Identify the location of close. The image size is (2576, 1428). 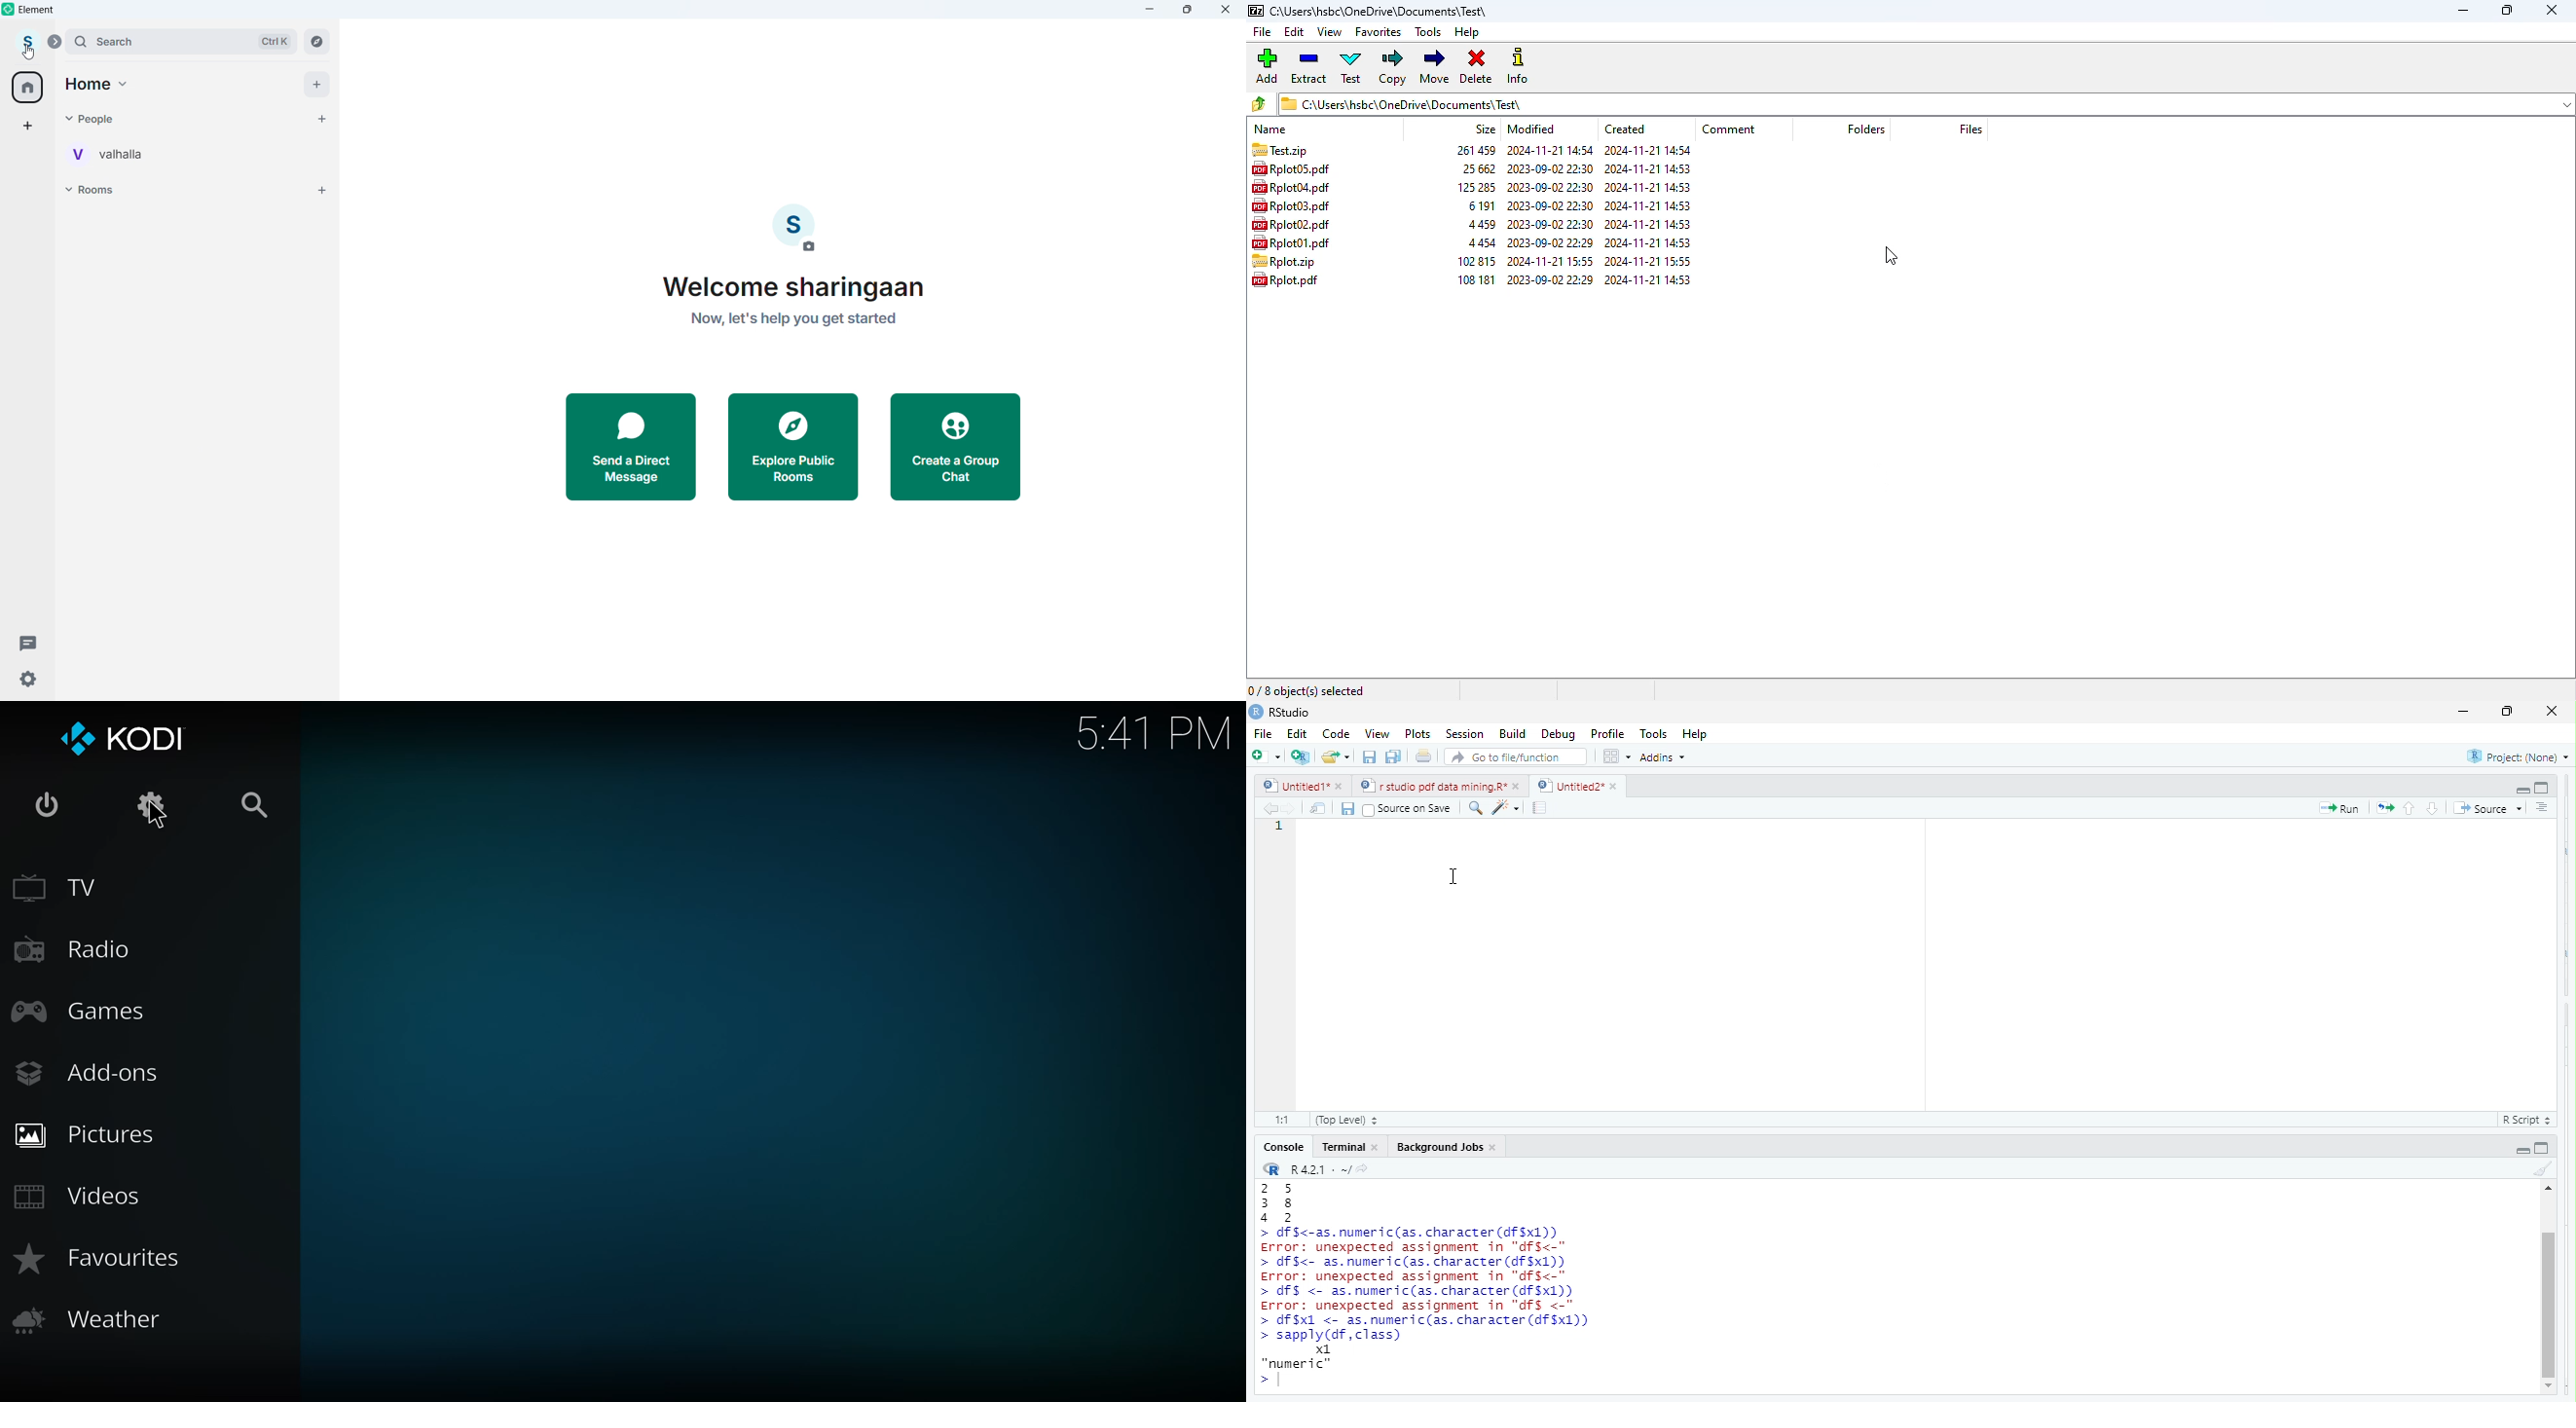
(1617, 785).